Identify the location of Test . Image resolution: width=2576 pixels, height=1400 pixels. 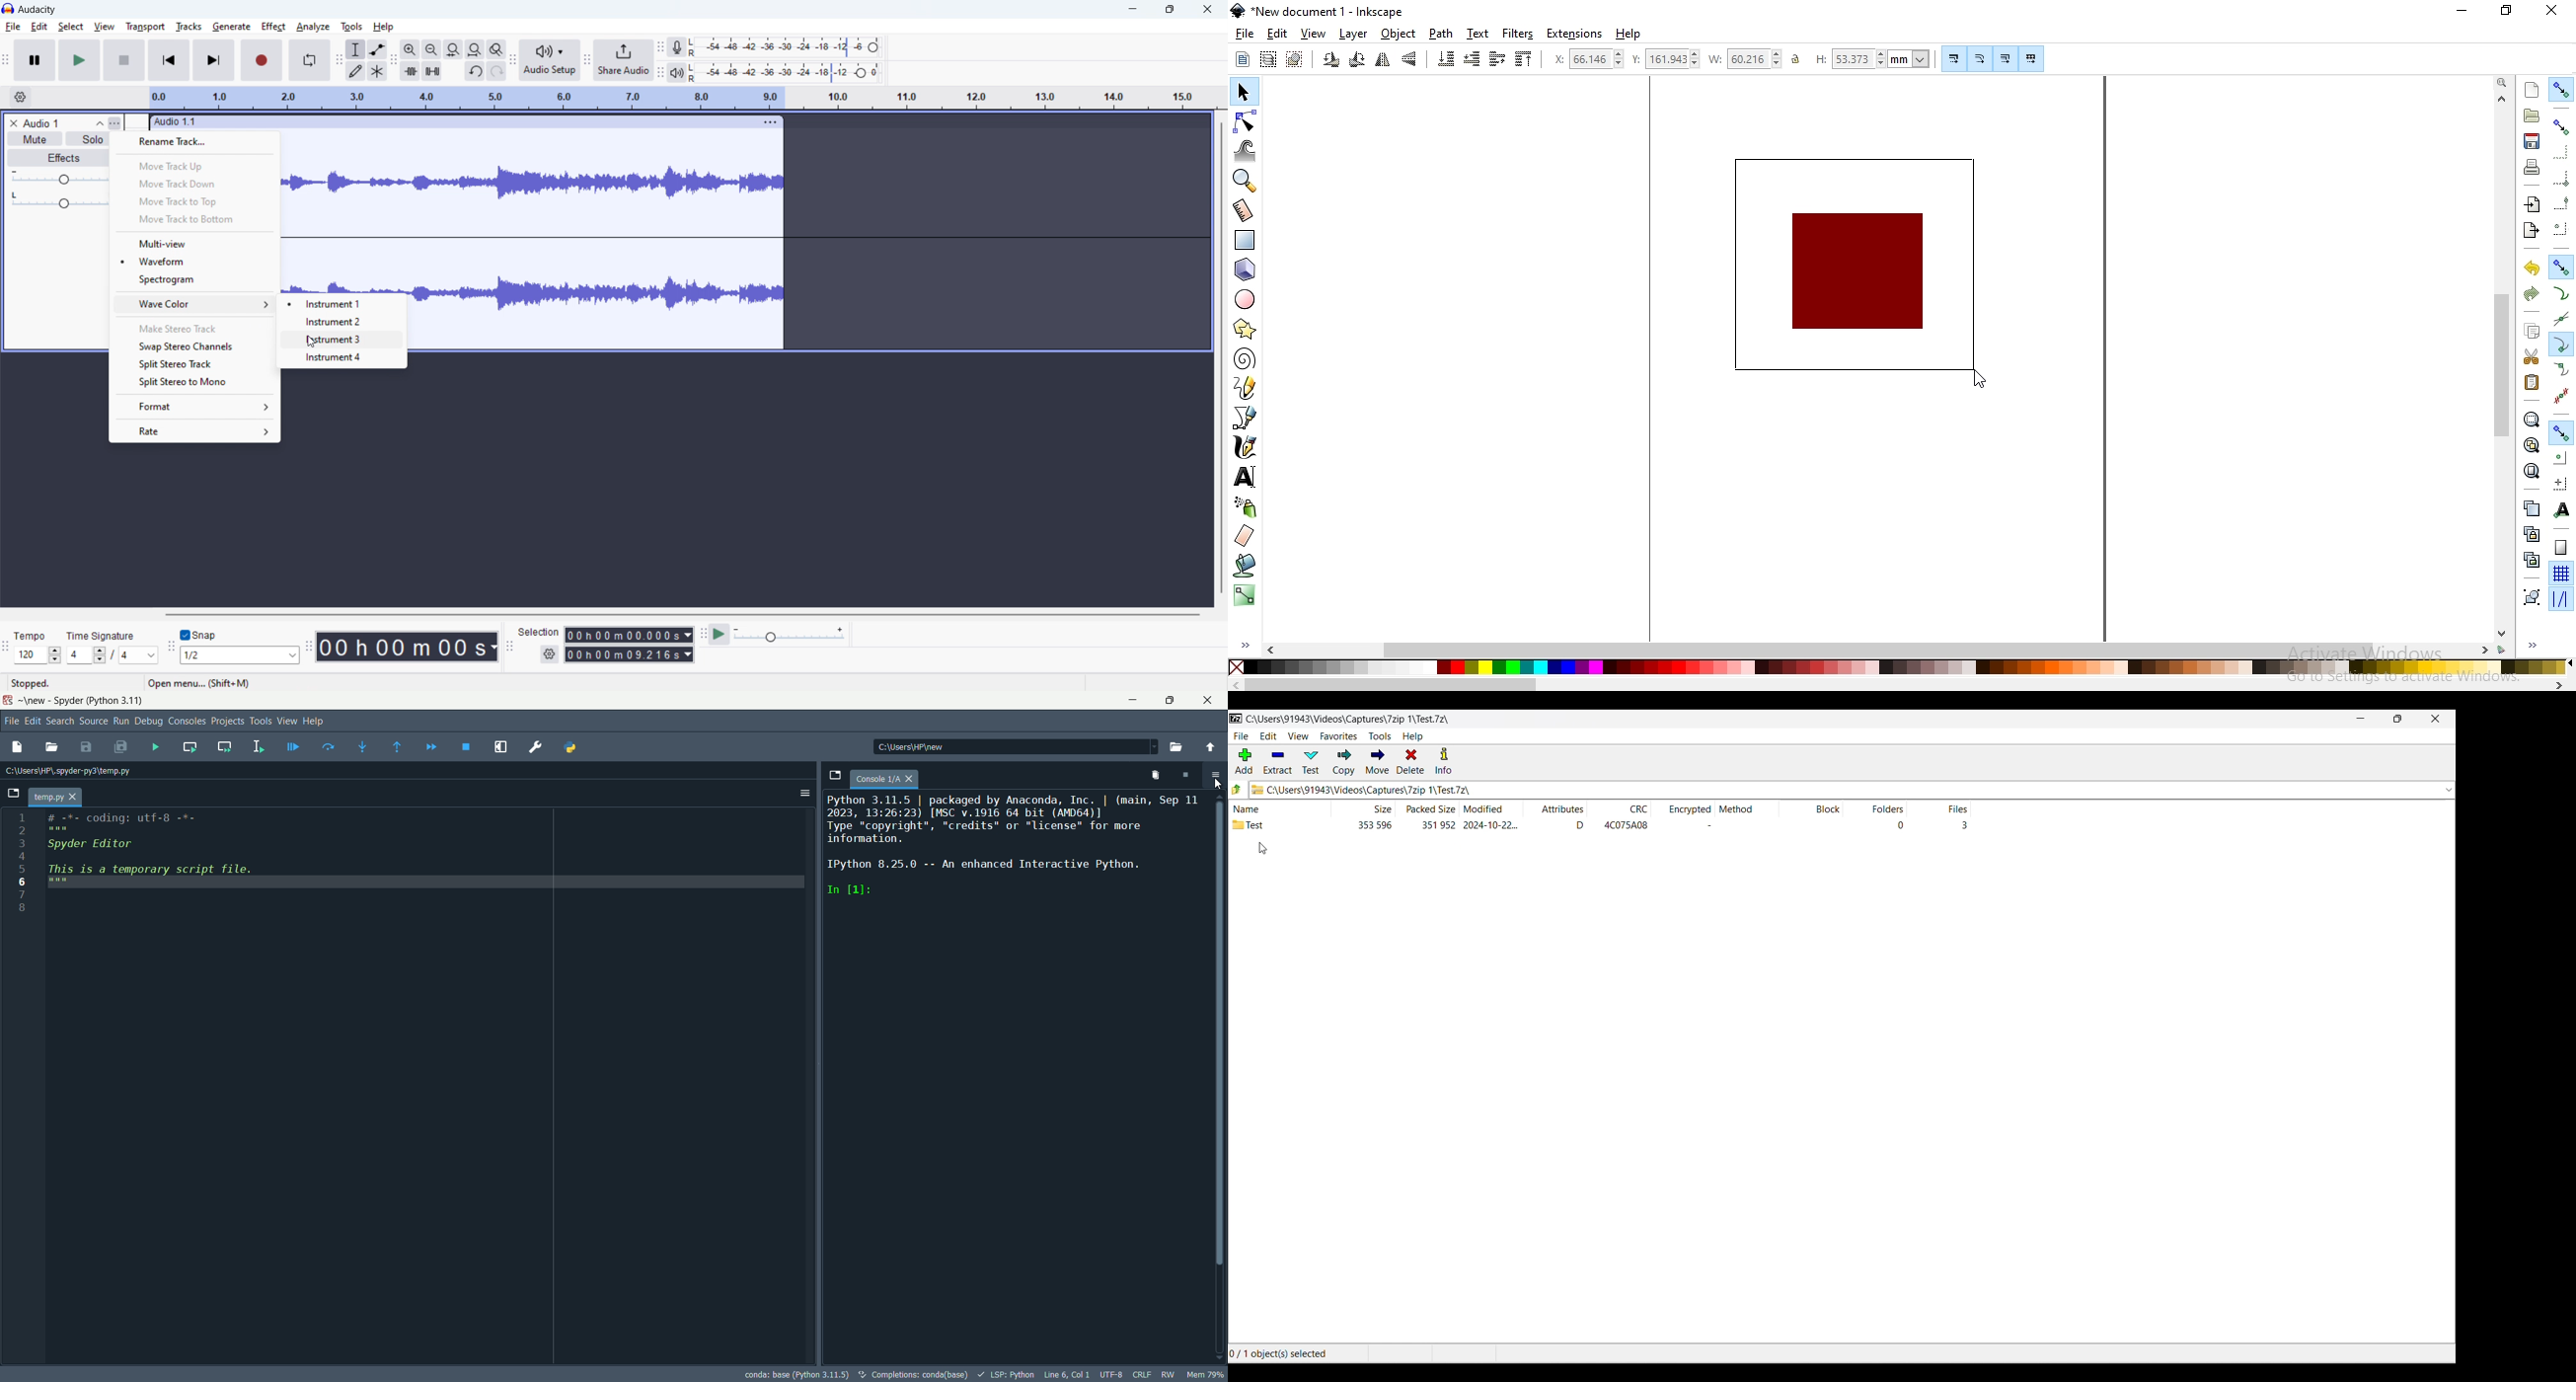
(1278, 824).